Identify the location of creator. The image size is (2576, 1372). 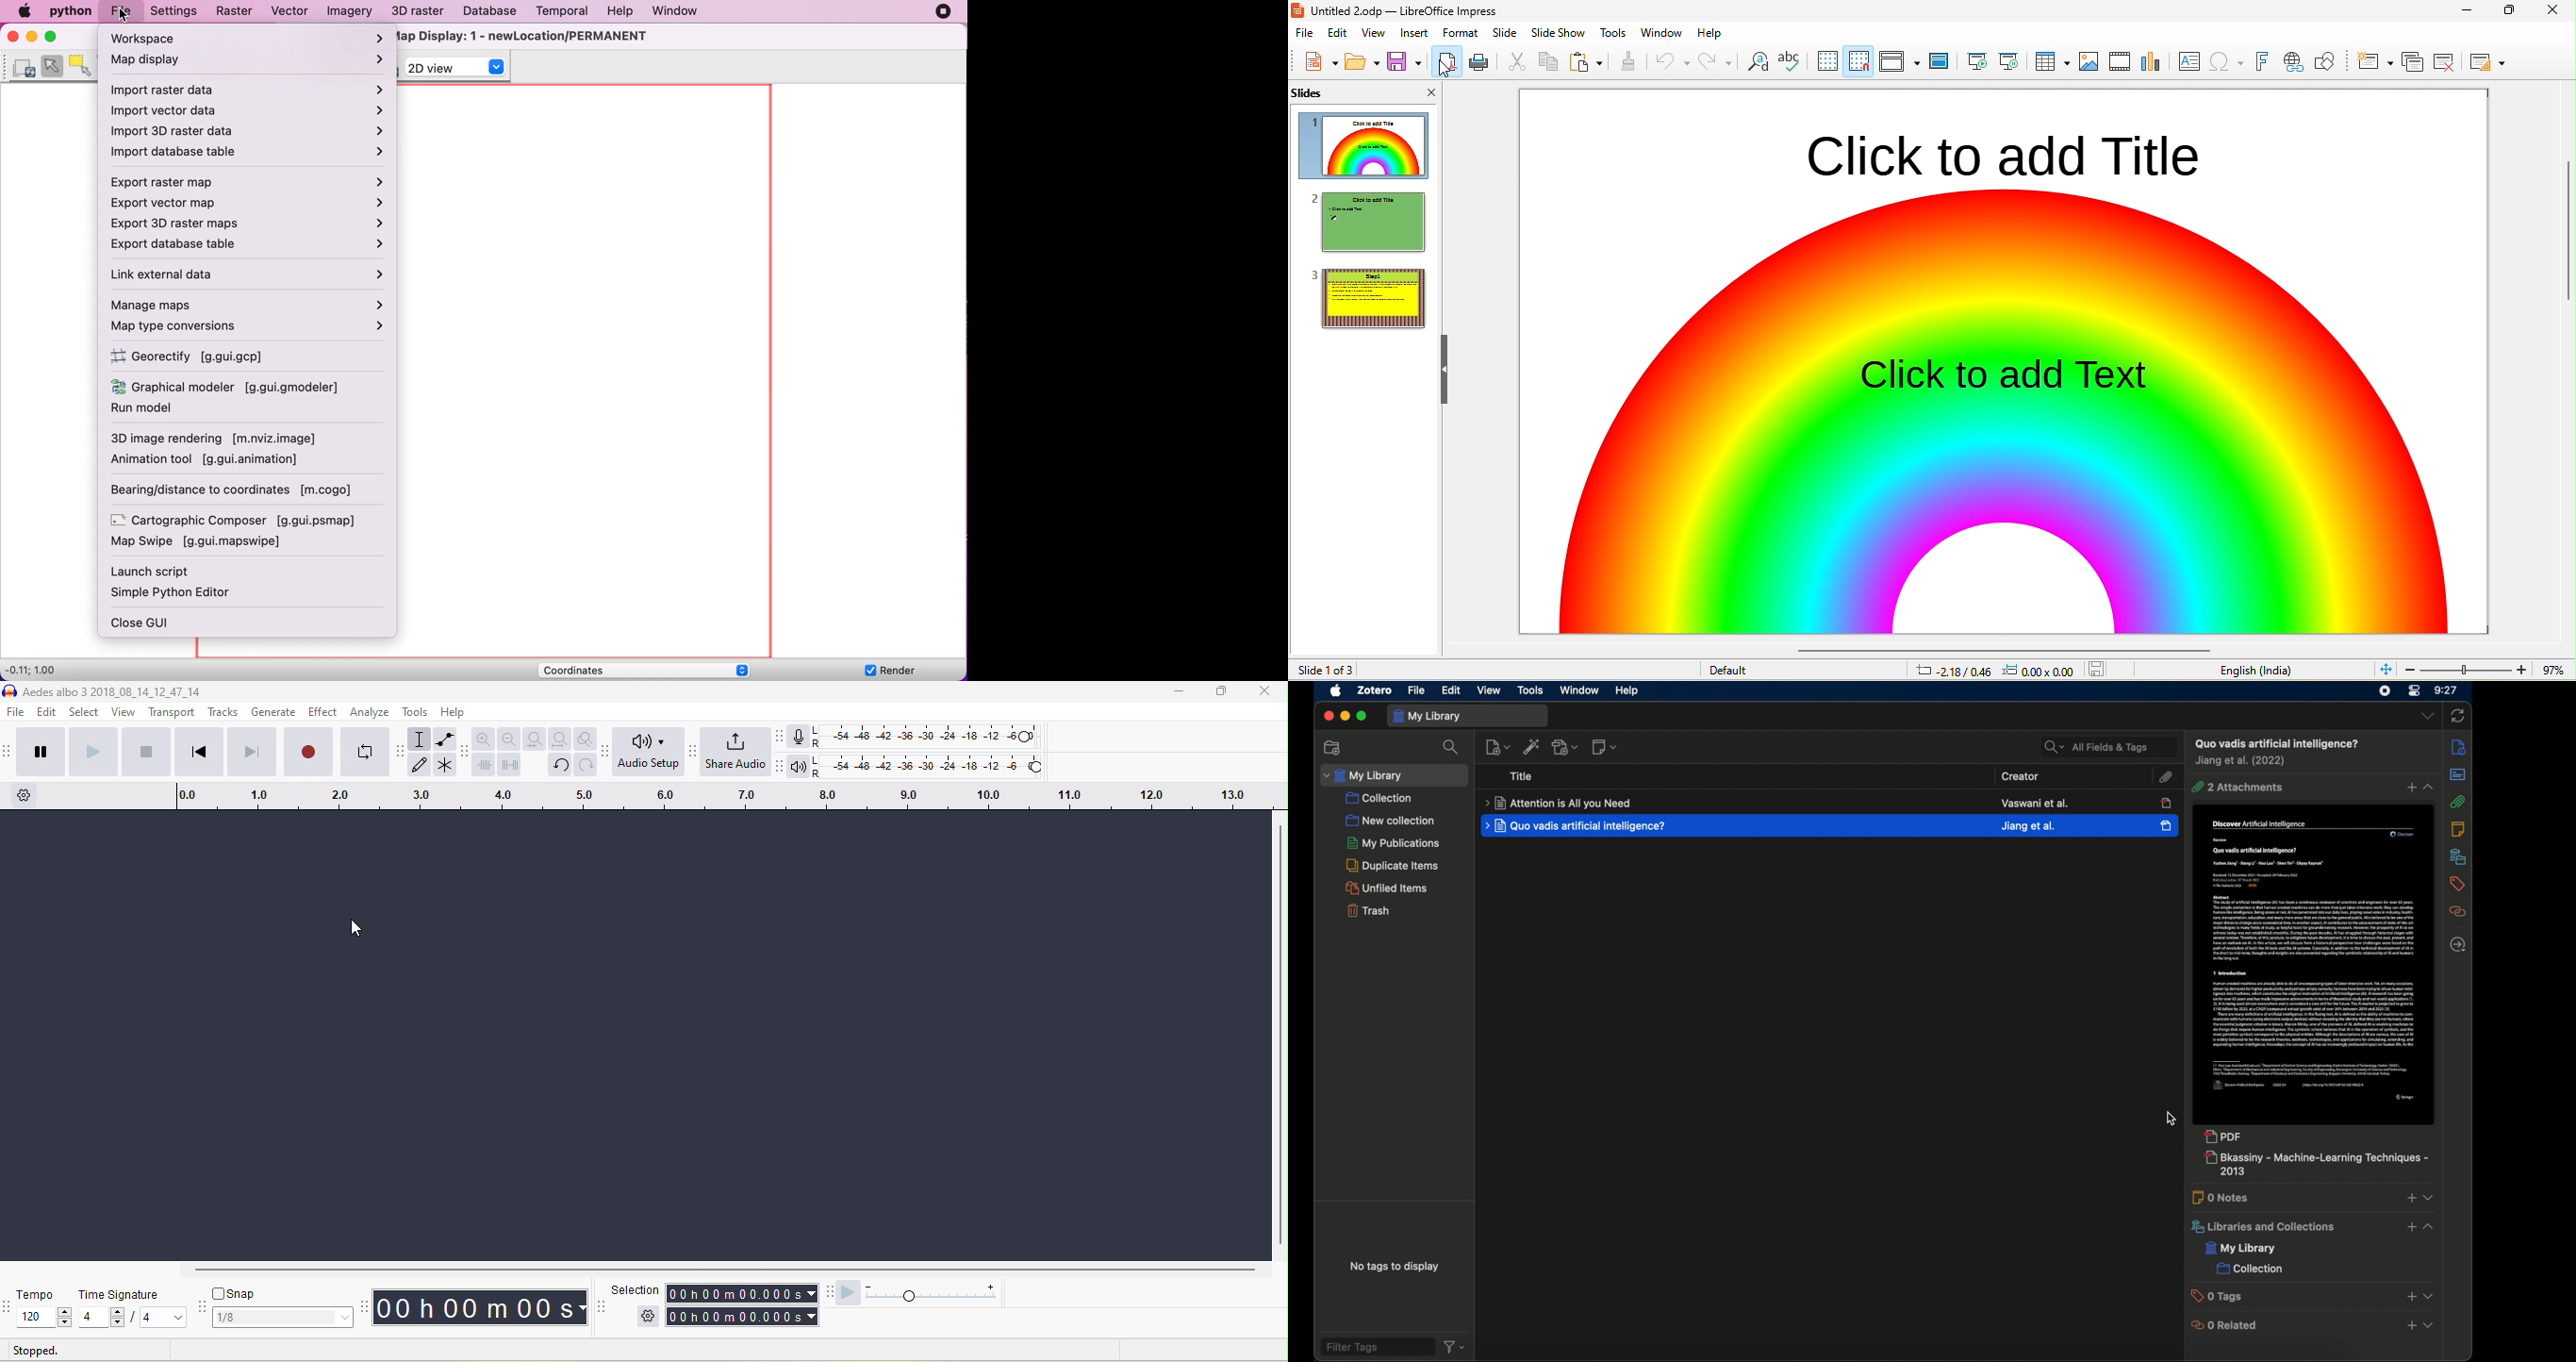
(2242, 762).